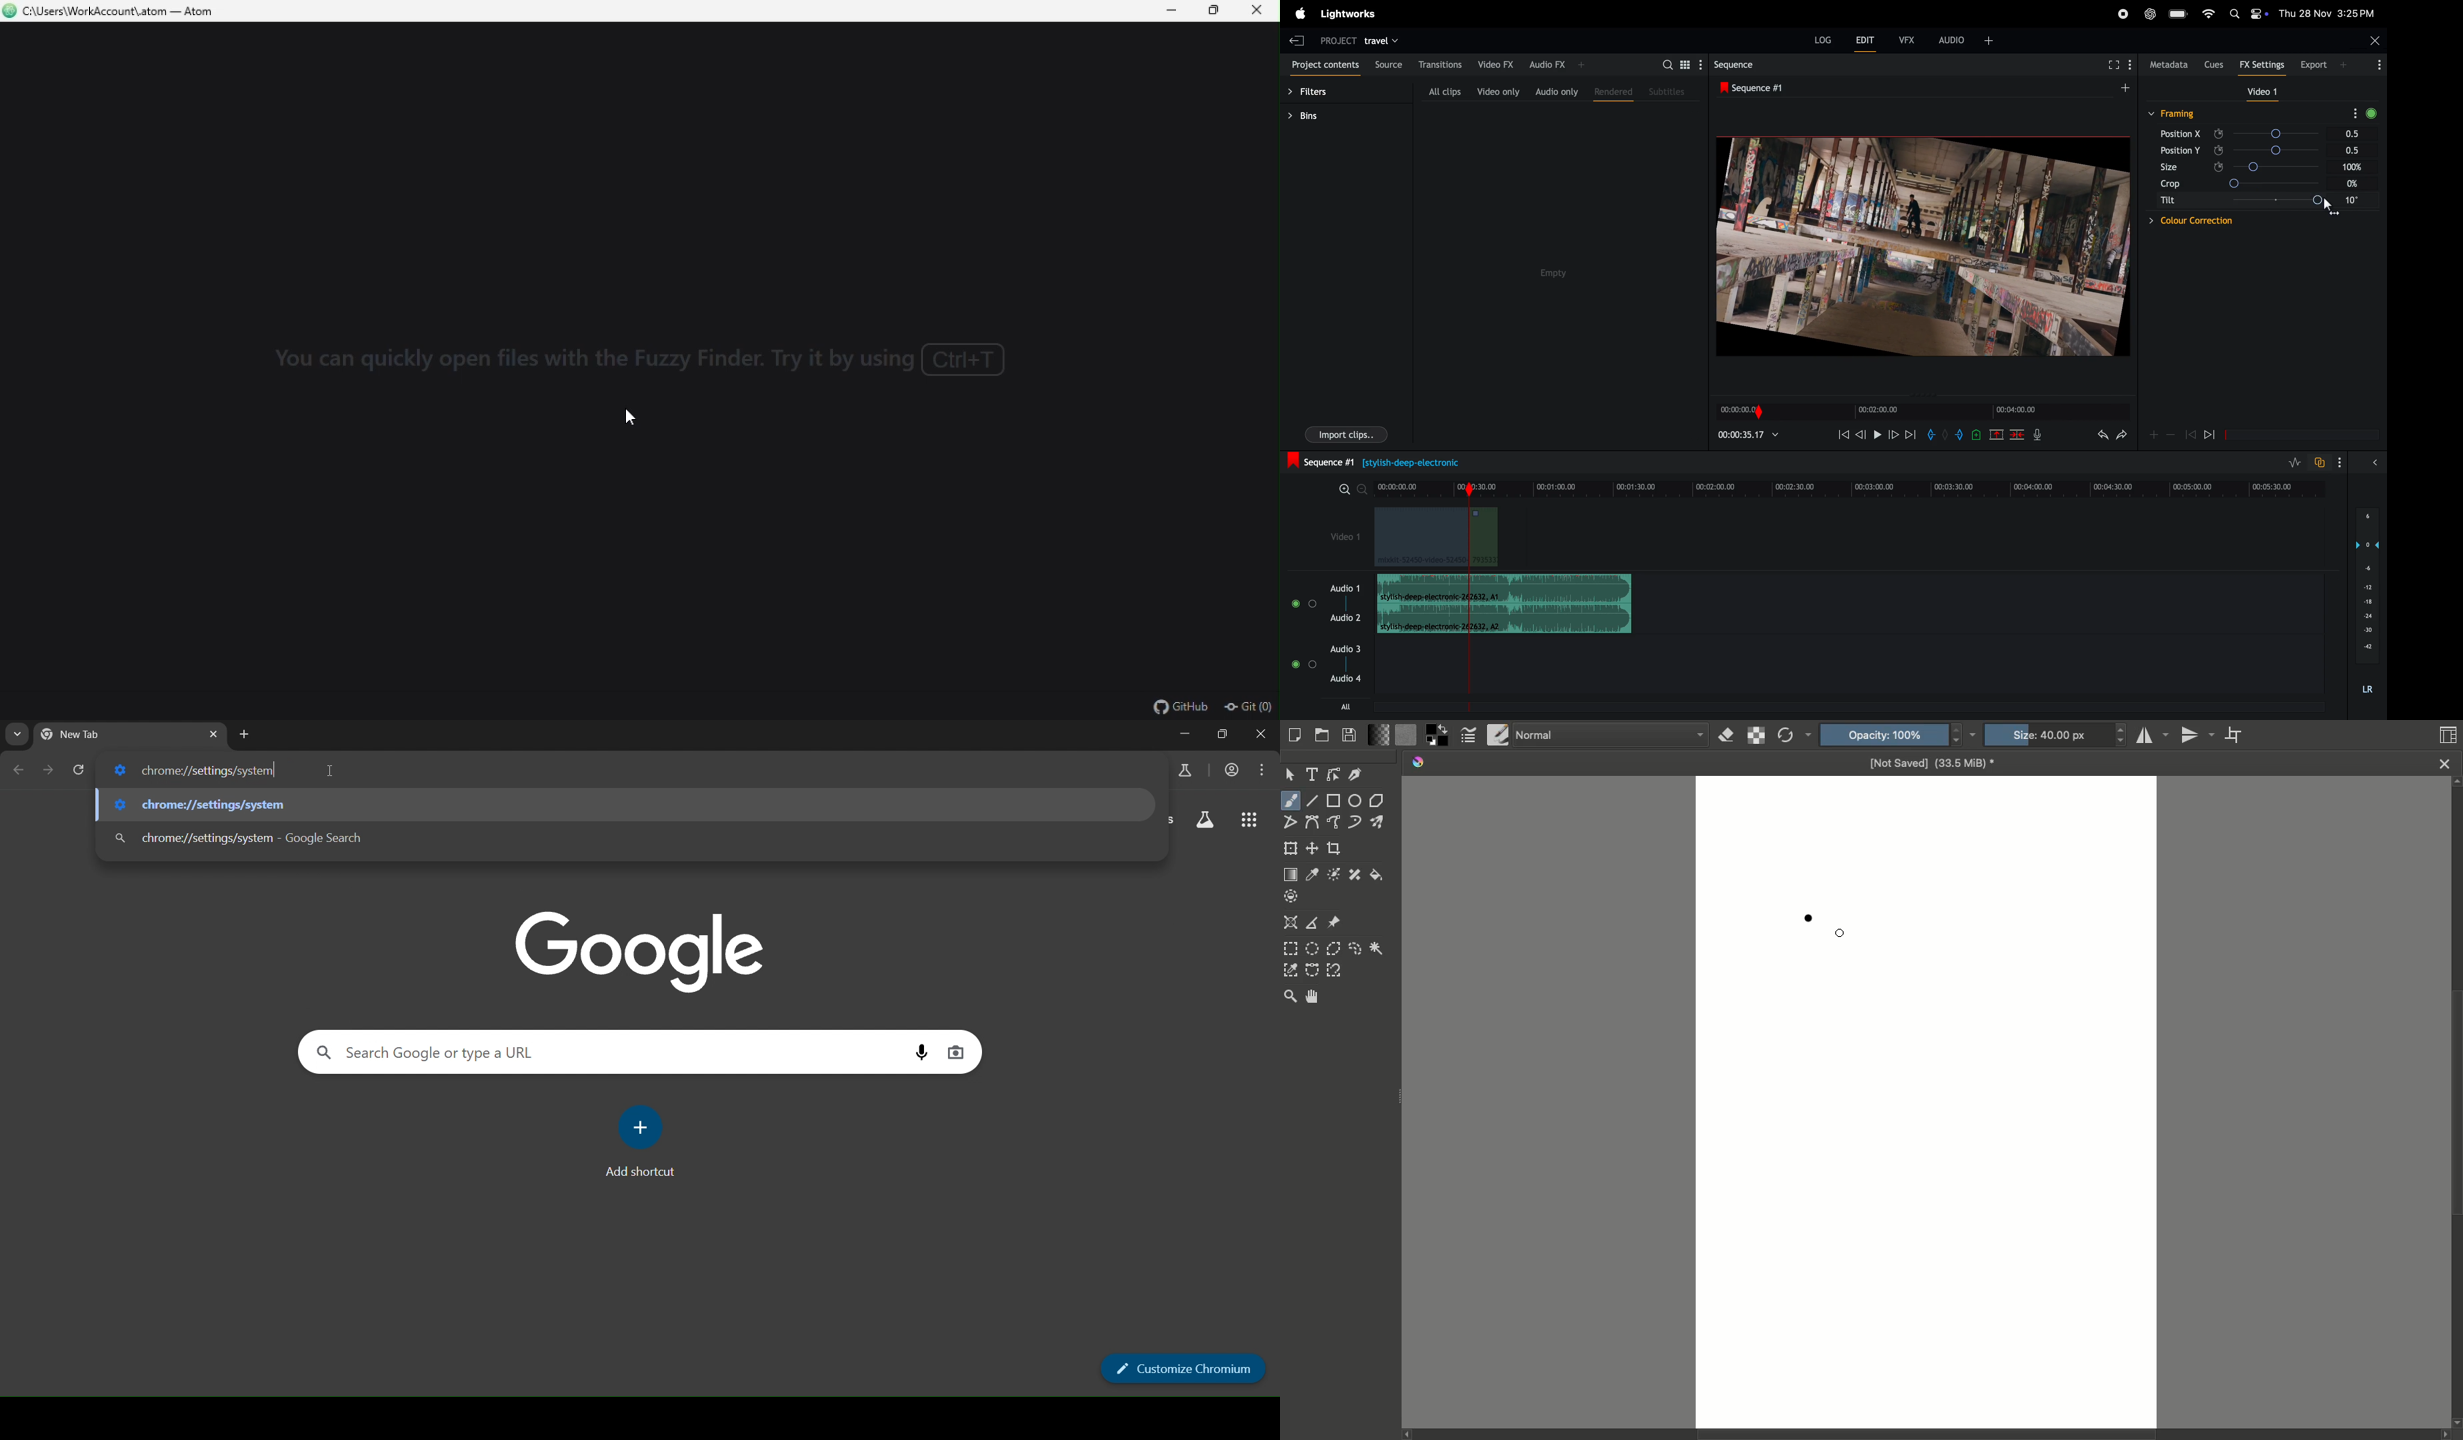 This screenshot has height=1456, width=2464. I want to click on Multibrush tool, so click(1379, 822).